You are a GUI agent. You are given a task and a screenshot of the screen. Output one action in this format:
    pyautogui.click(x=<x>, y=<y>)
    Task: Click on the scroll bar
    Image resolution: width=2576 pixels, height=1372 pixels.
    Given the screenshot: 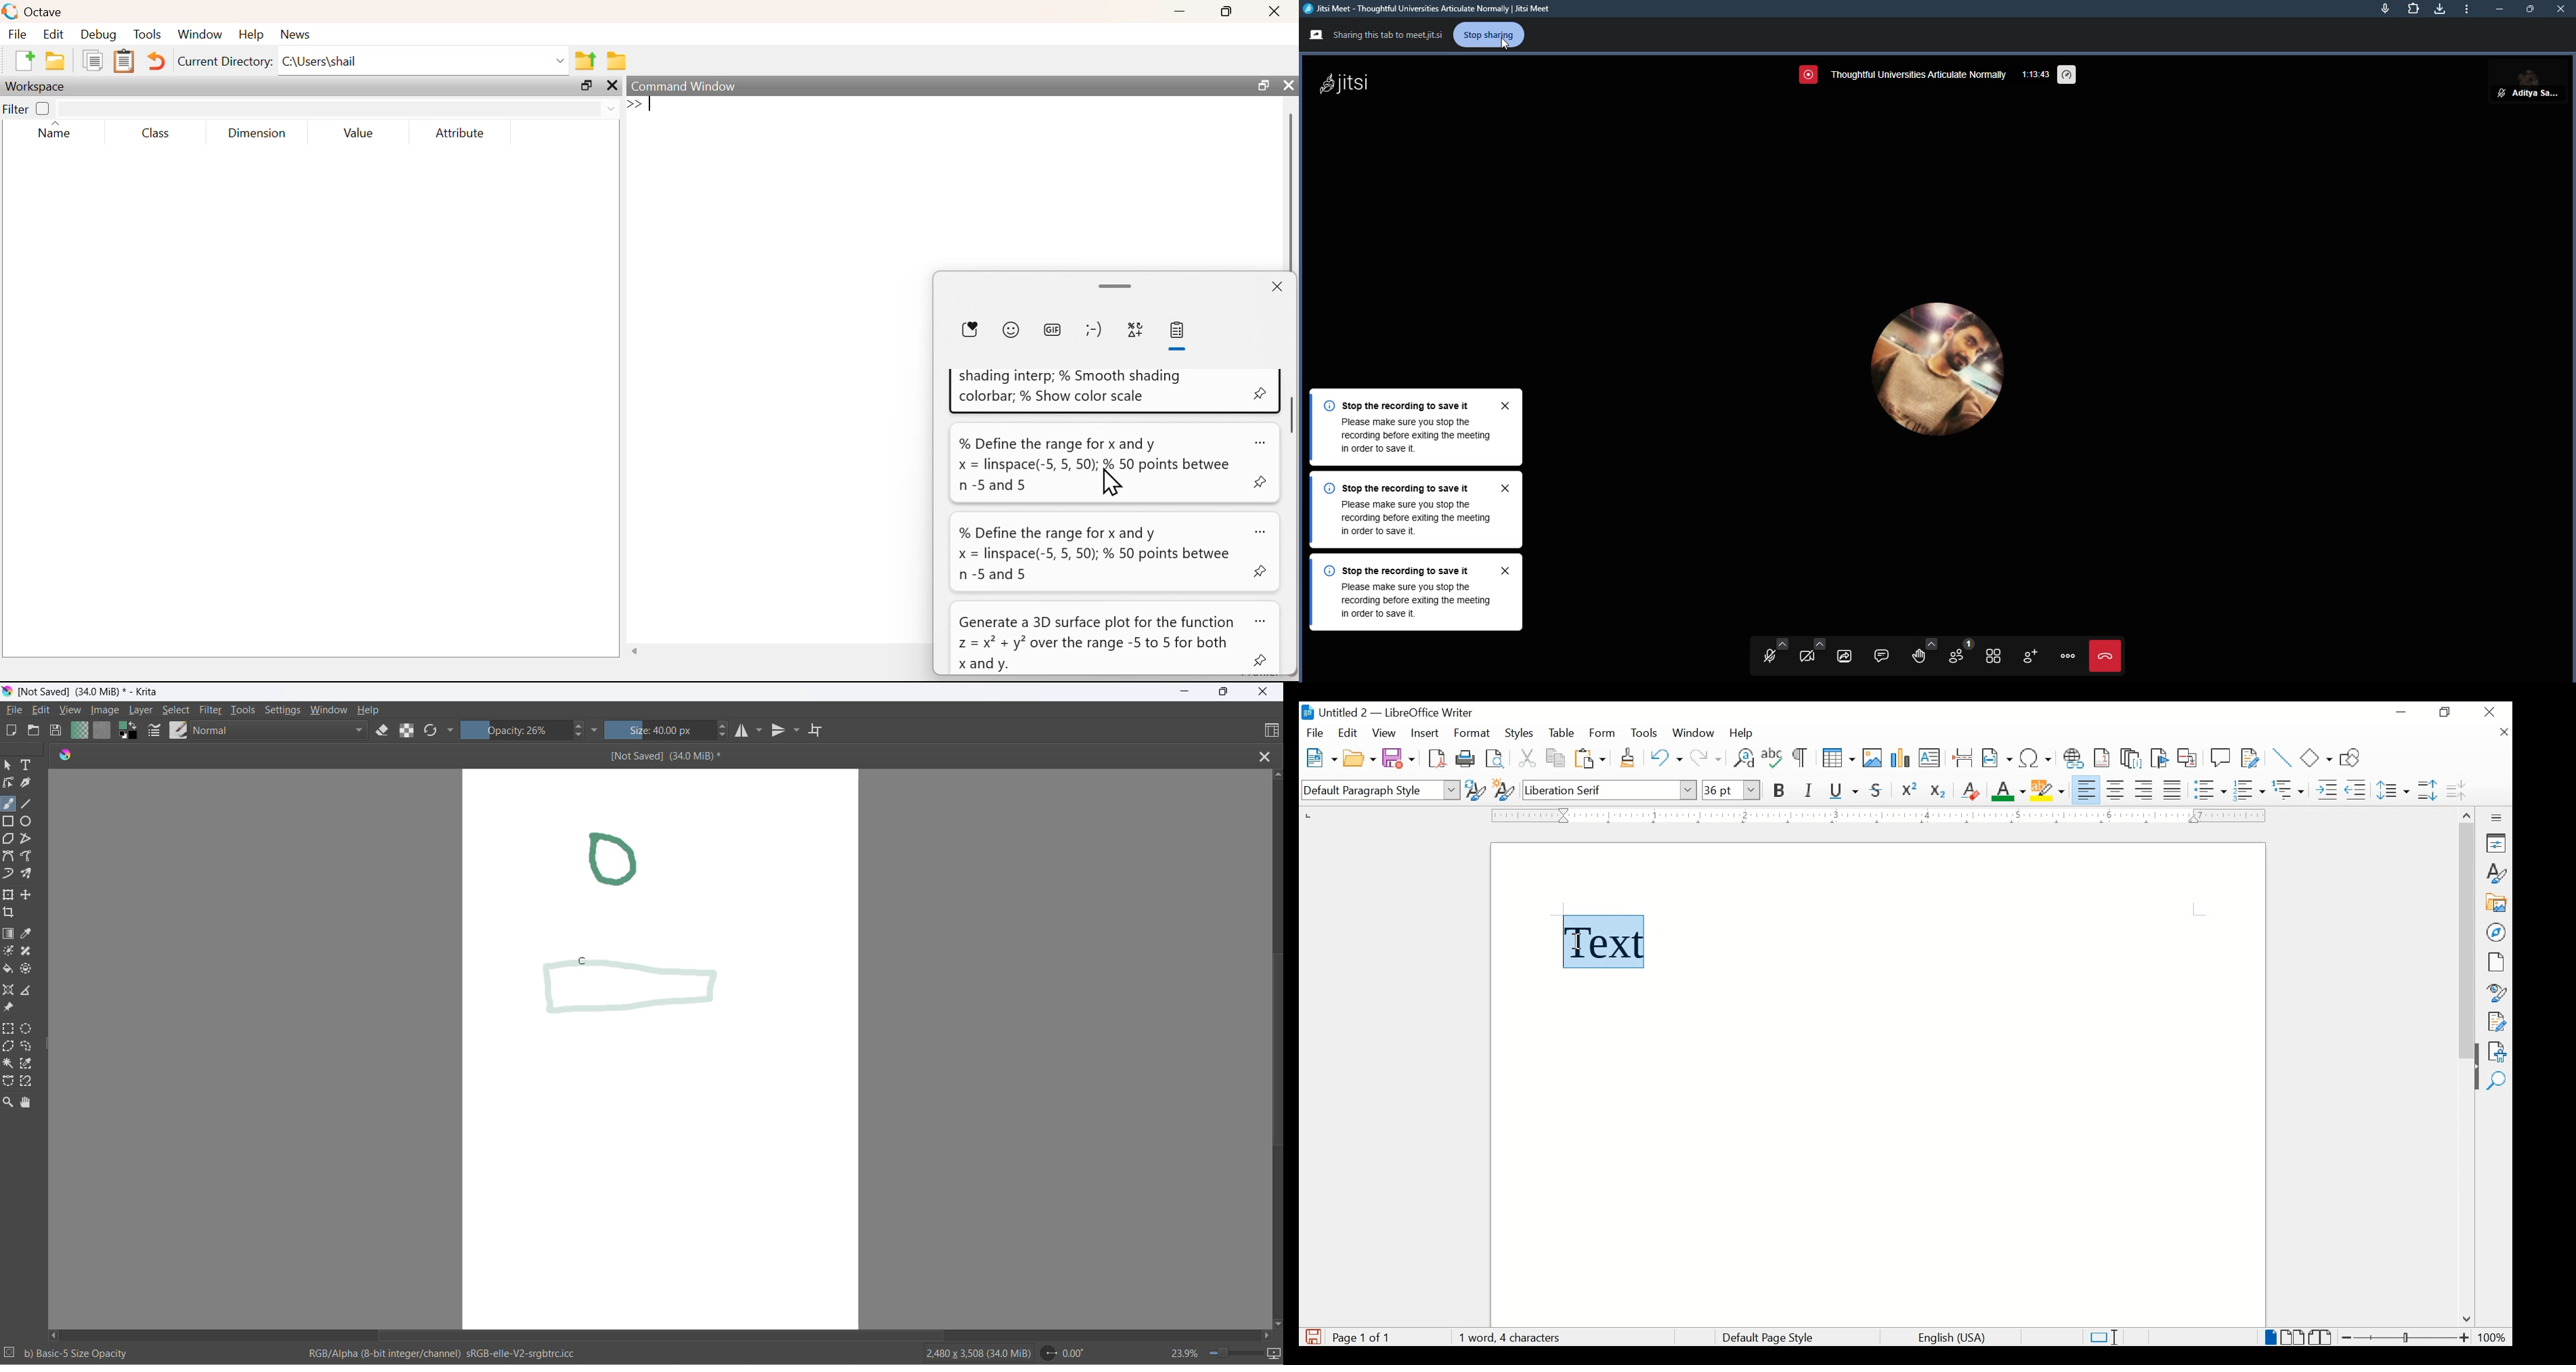 What is the action you would take?
    pyautogui.click(x=1118, y=286)
    